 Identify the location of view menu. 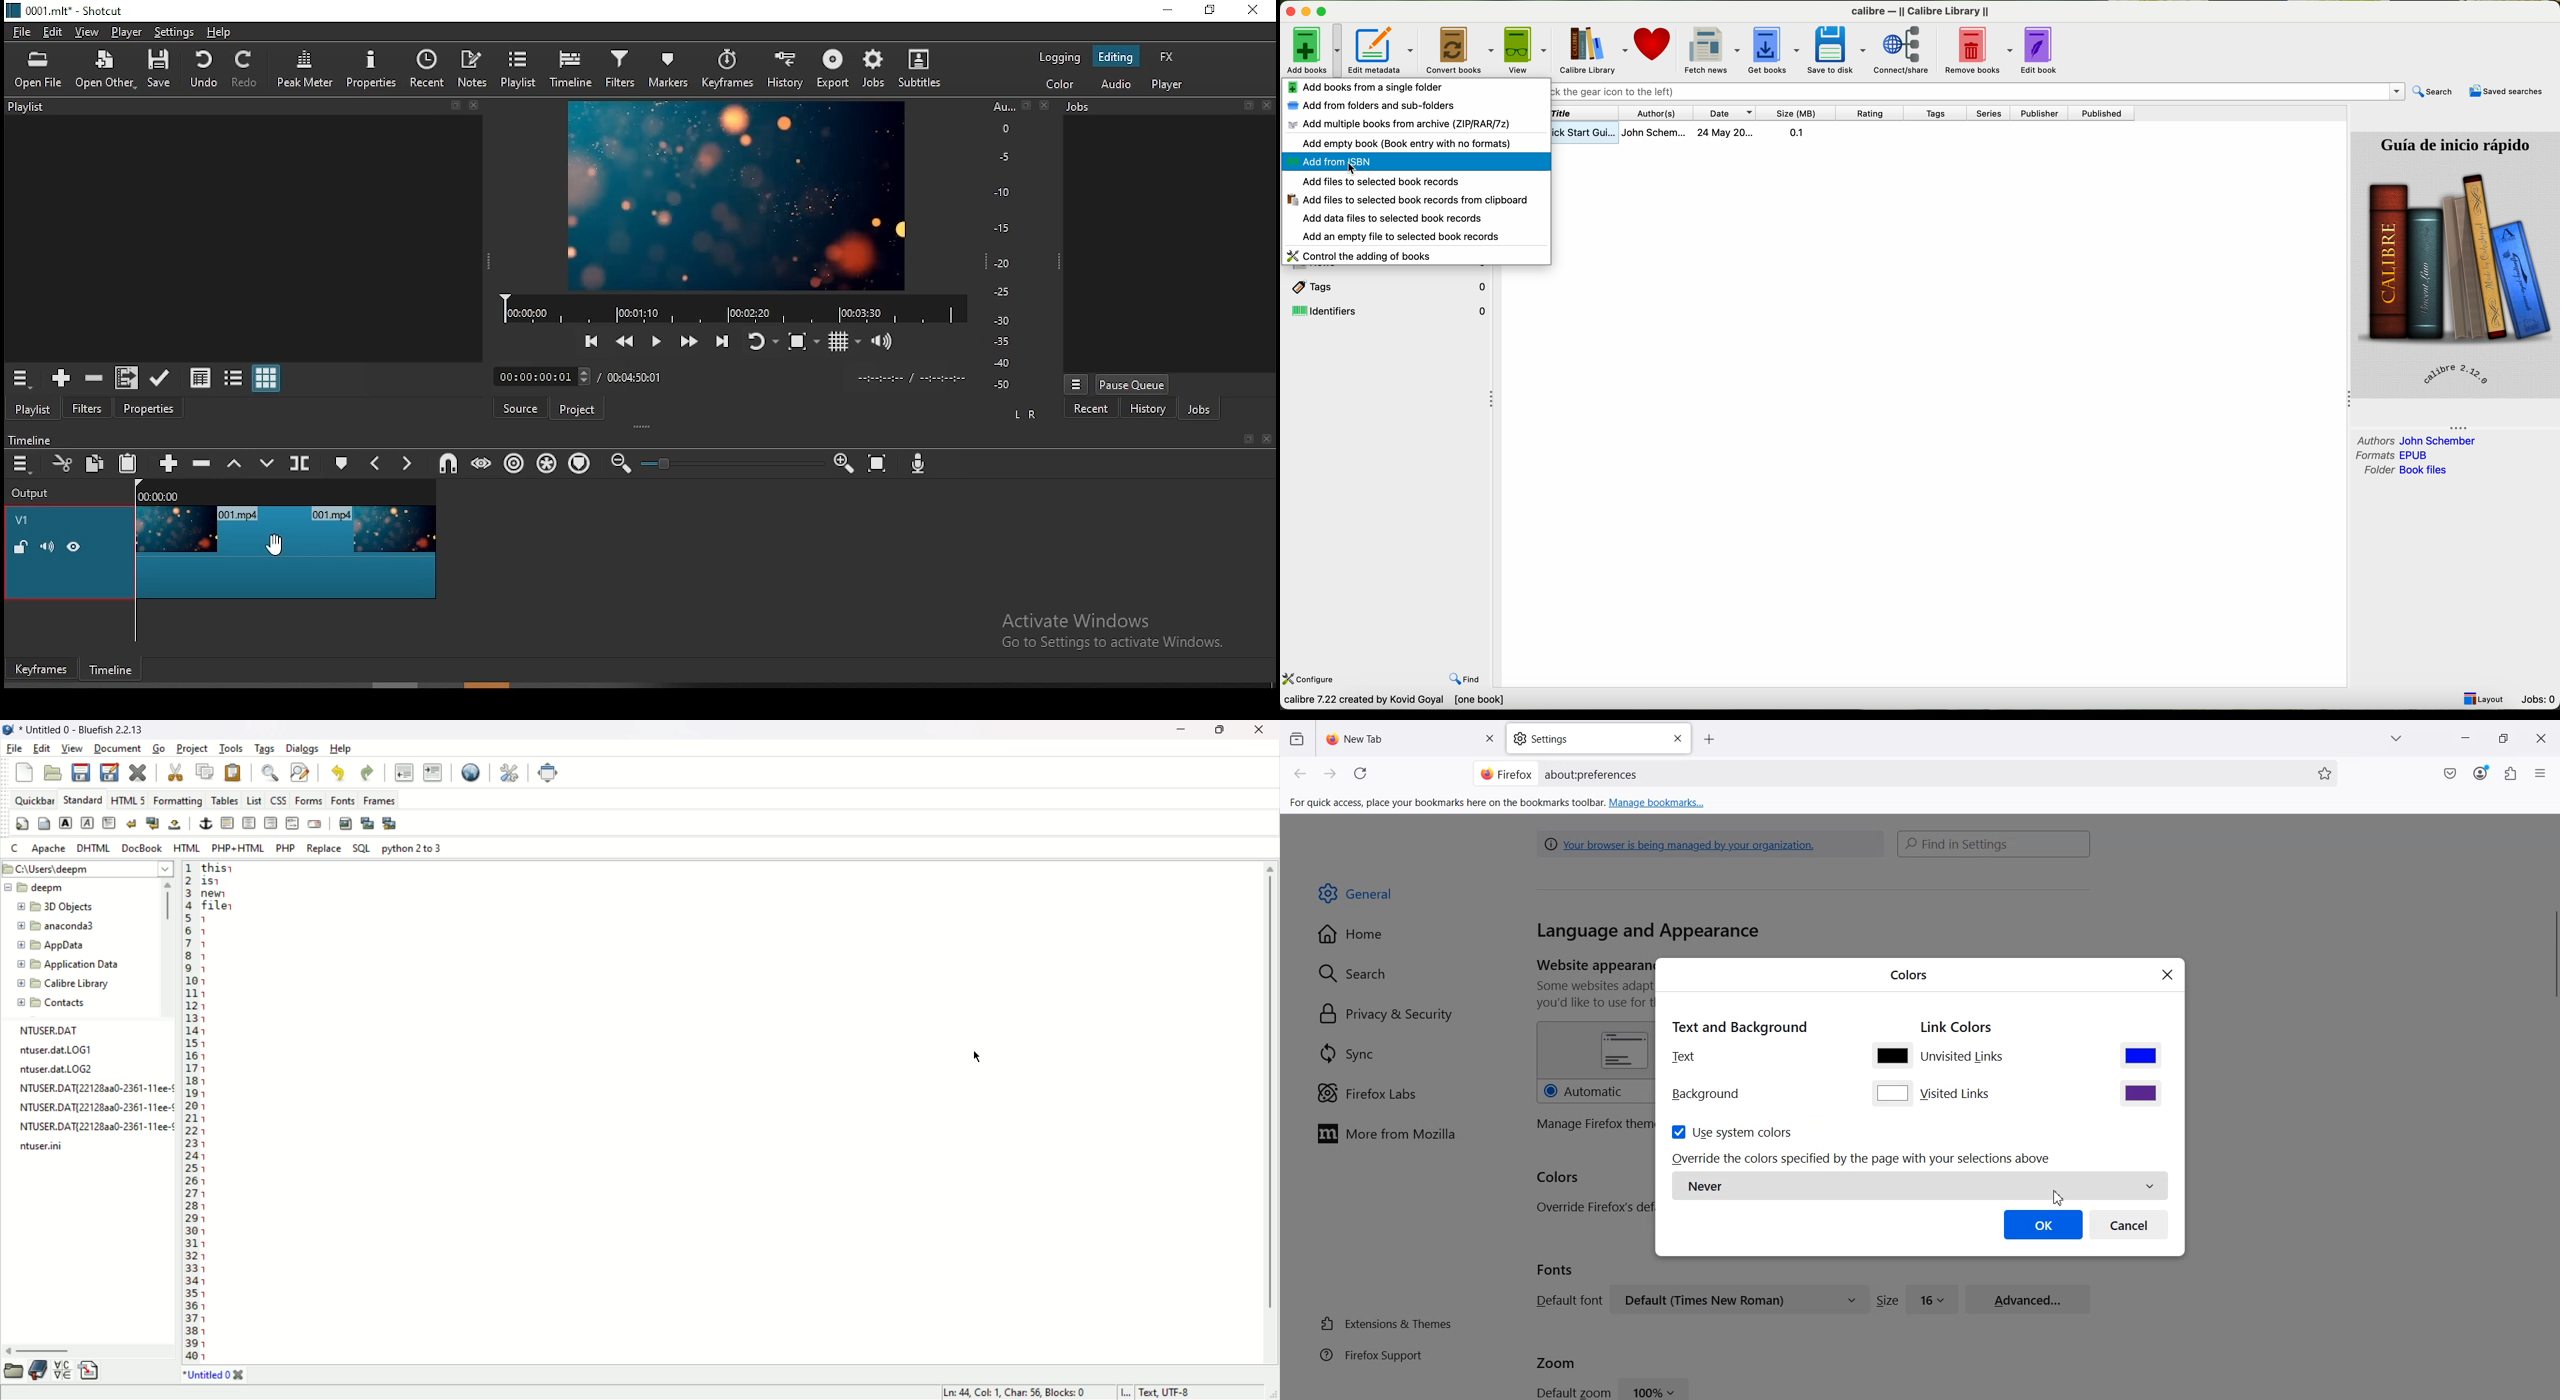
(1076, 383).